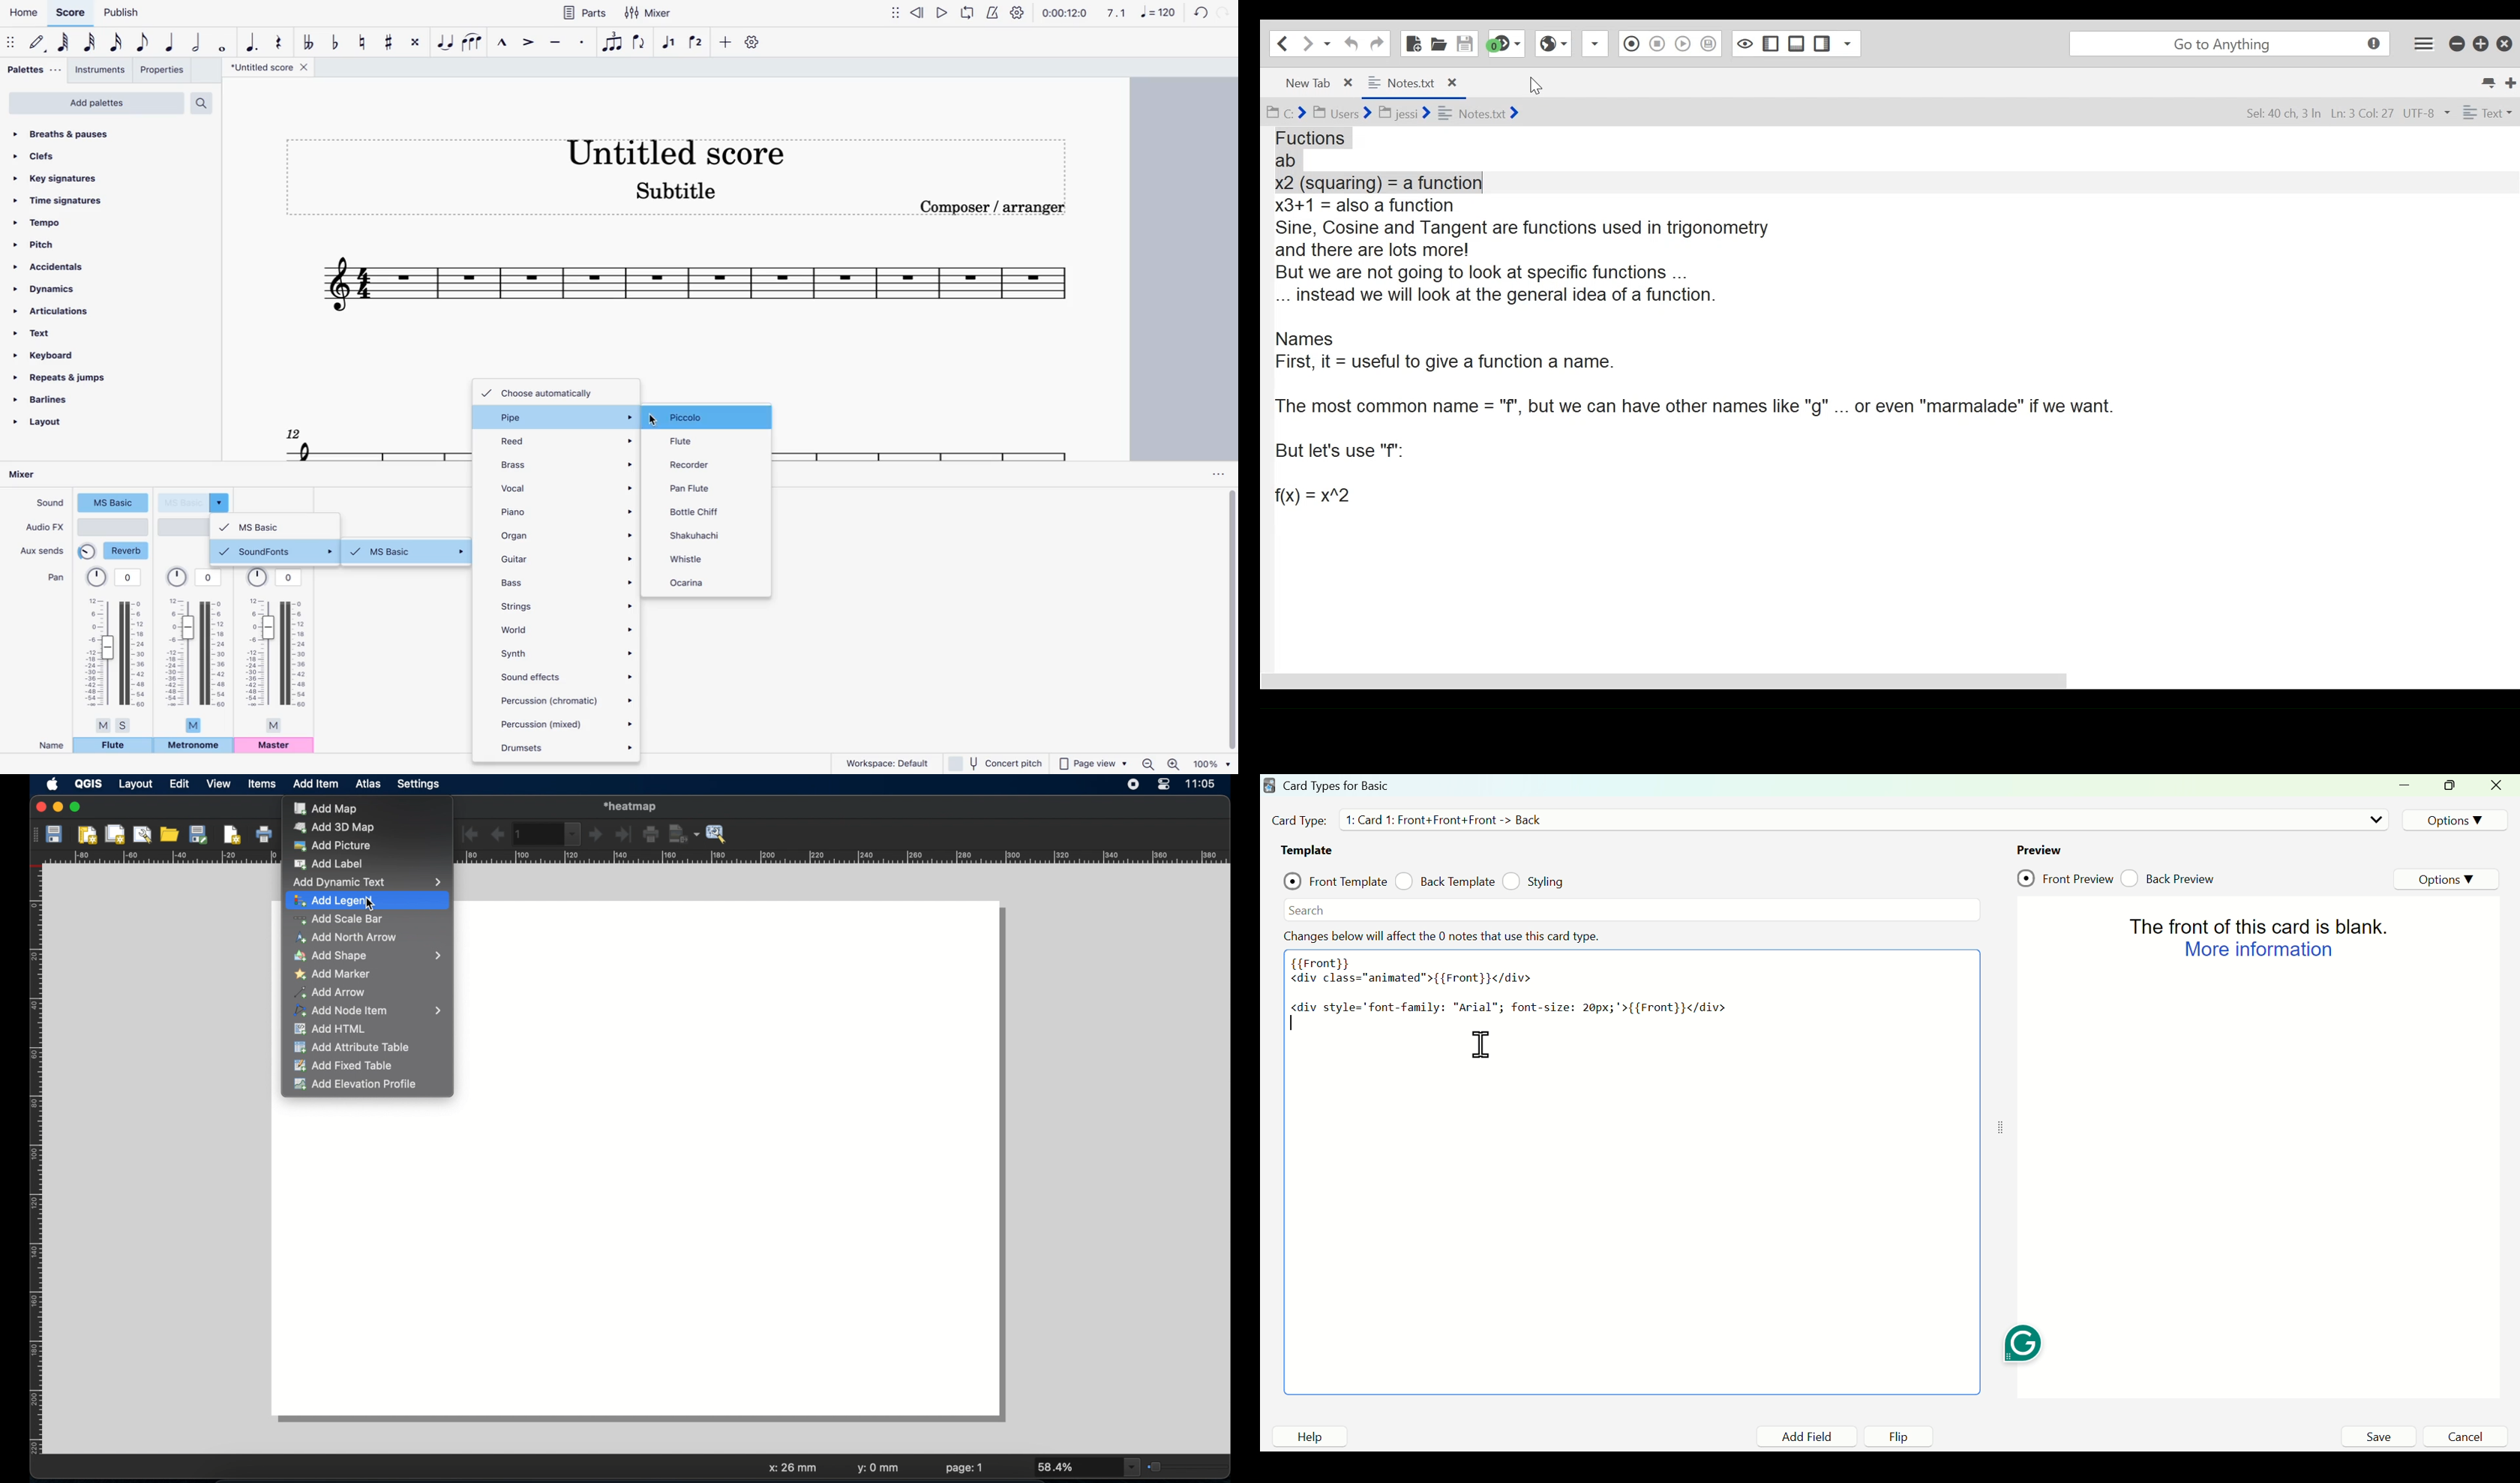 The image size is (2520, 1484). I want to click on workspace, so click(887, 762).